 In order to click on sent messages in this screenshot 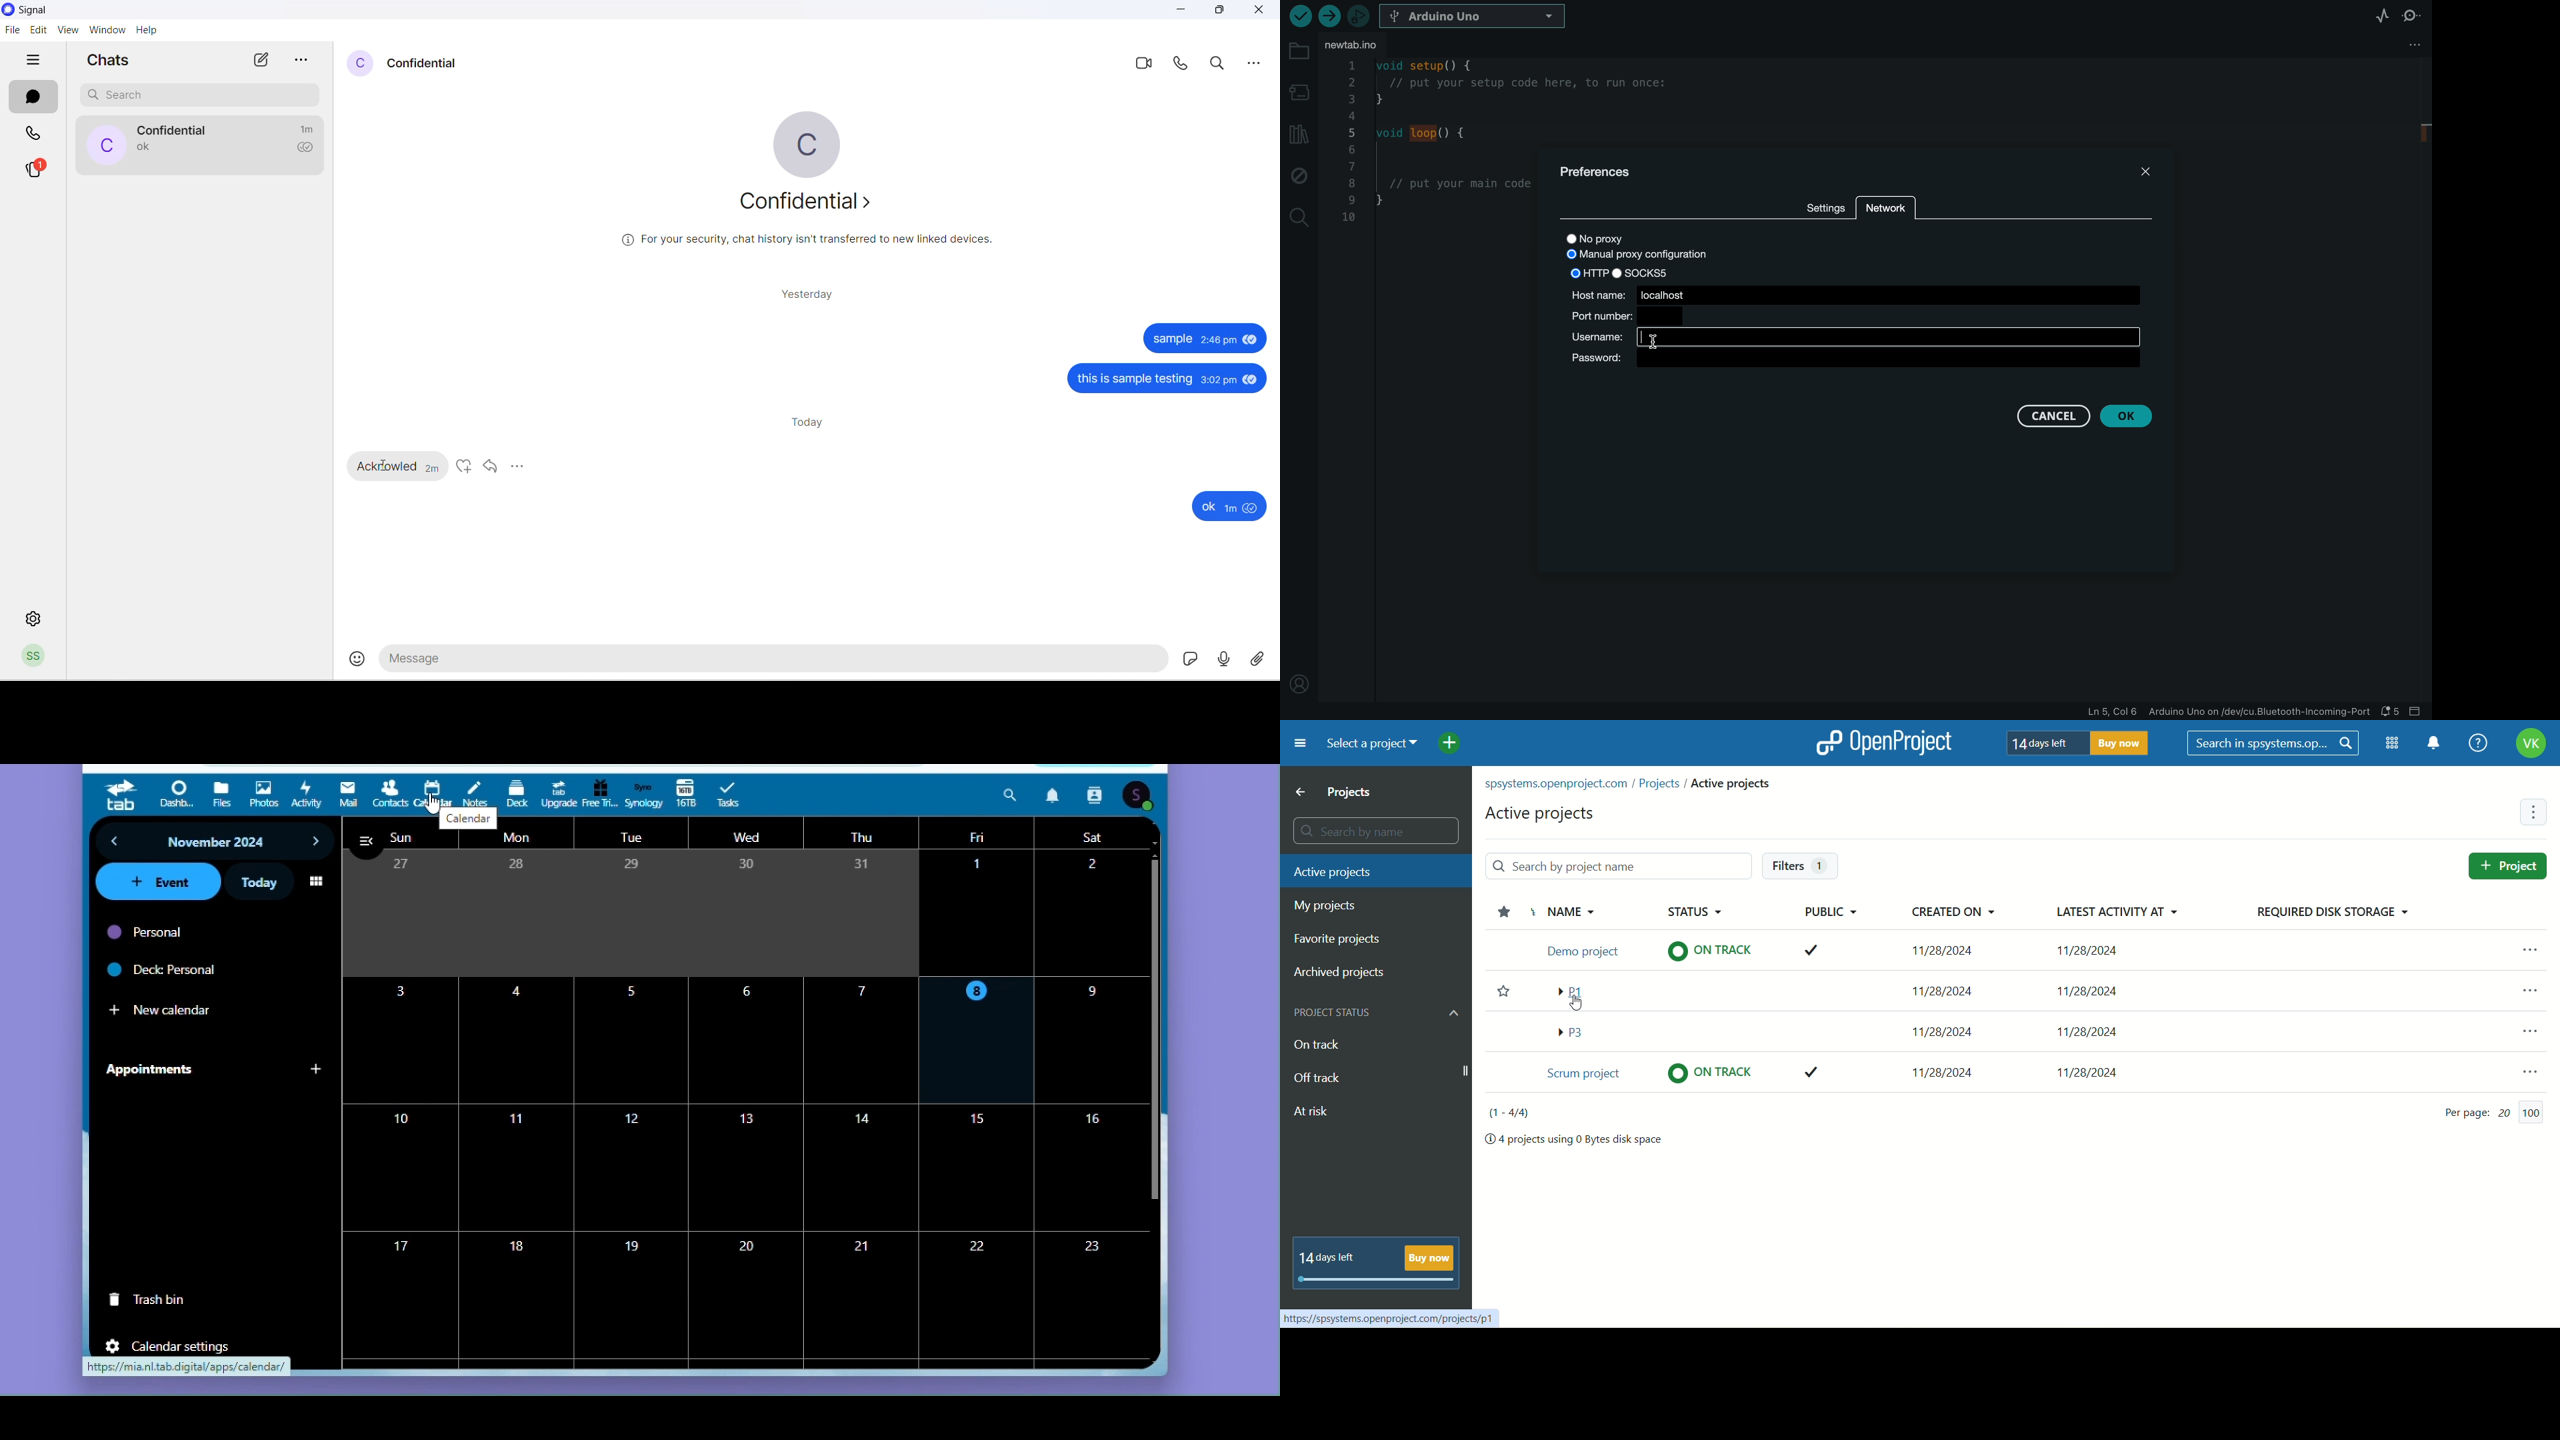, I will do `click(1169, 416)`.